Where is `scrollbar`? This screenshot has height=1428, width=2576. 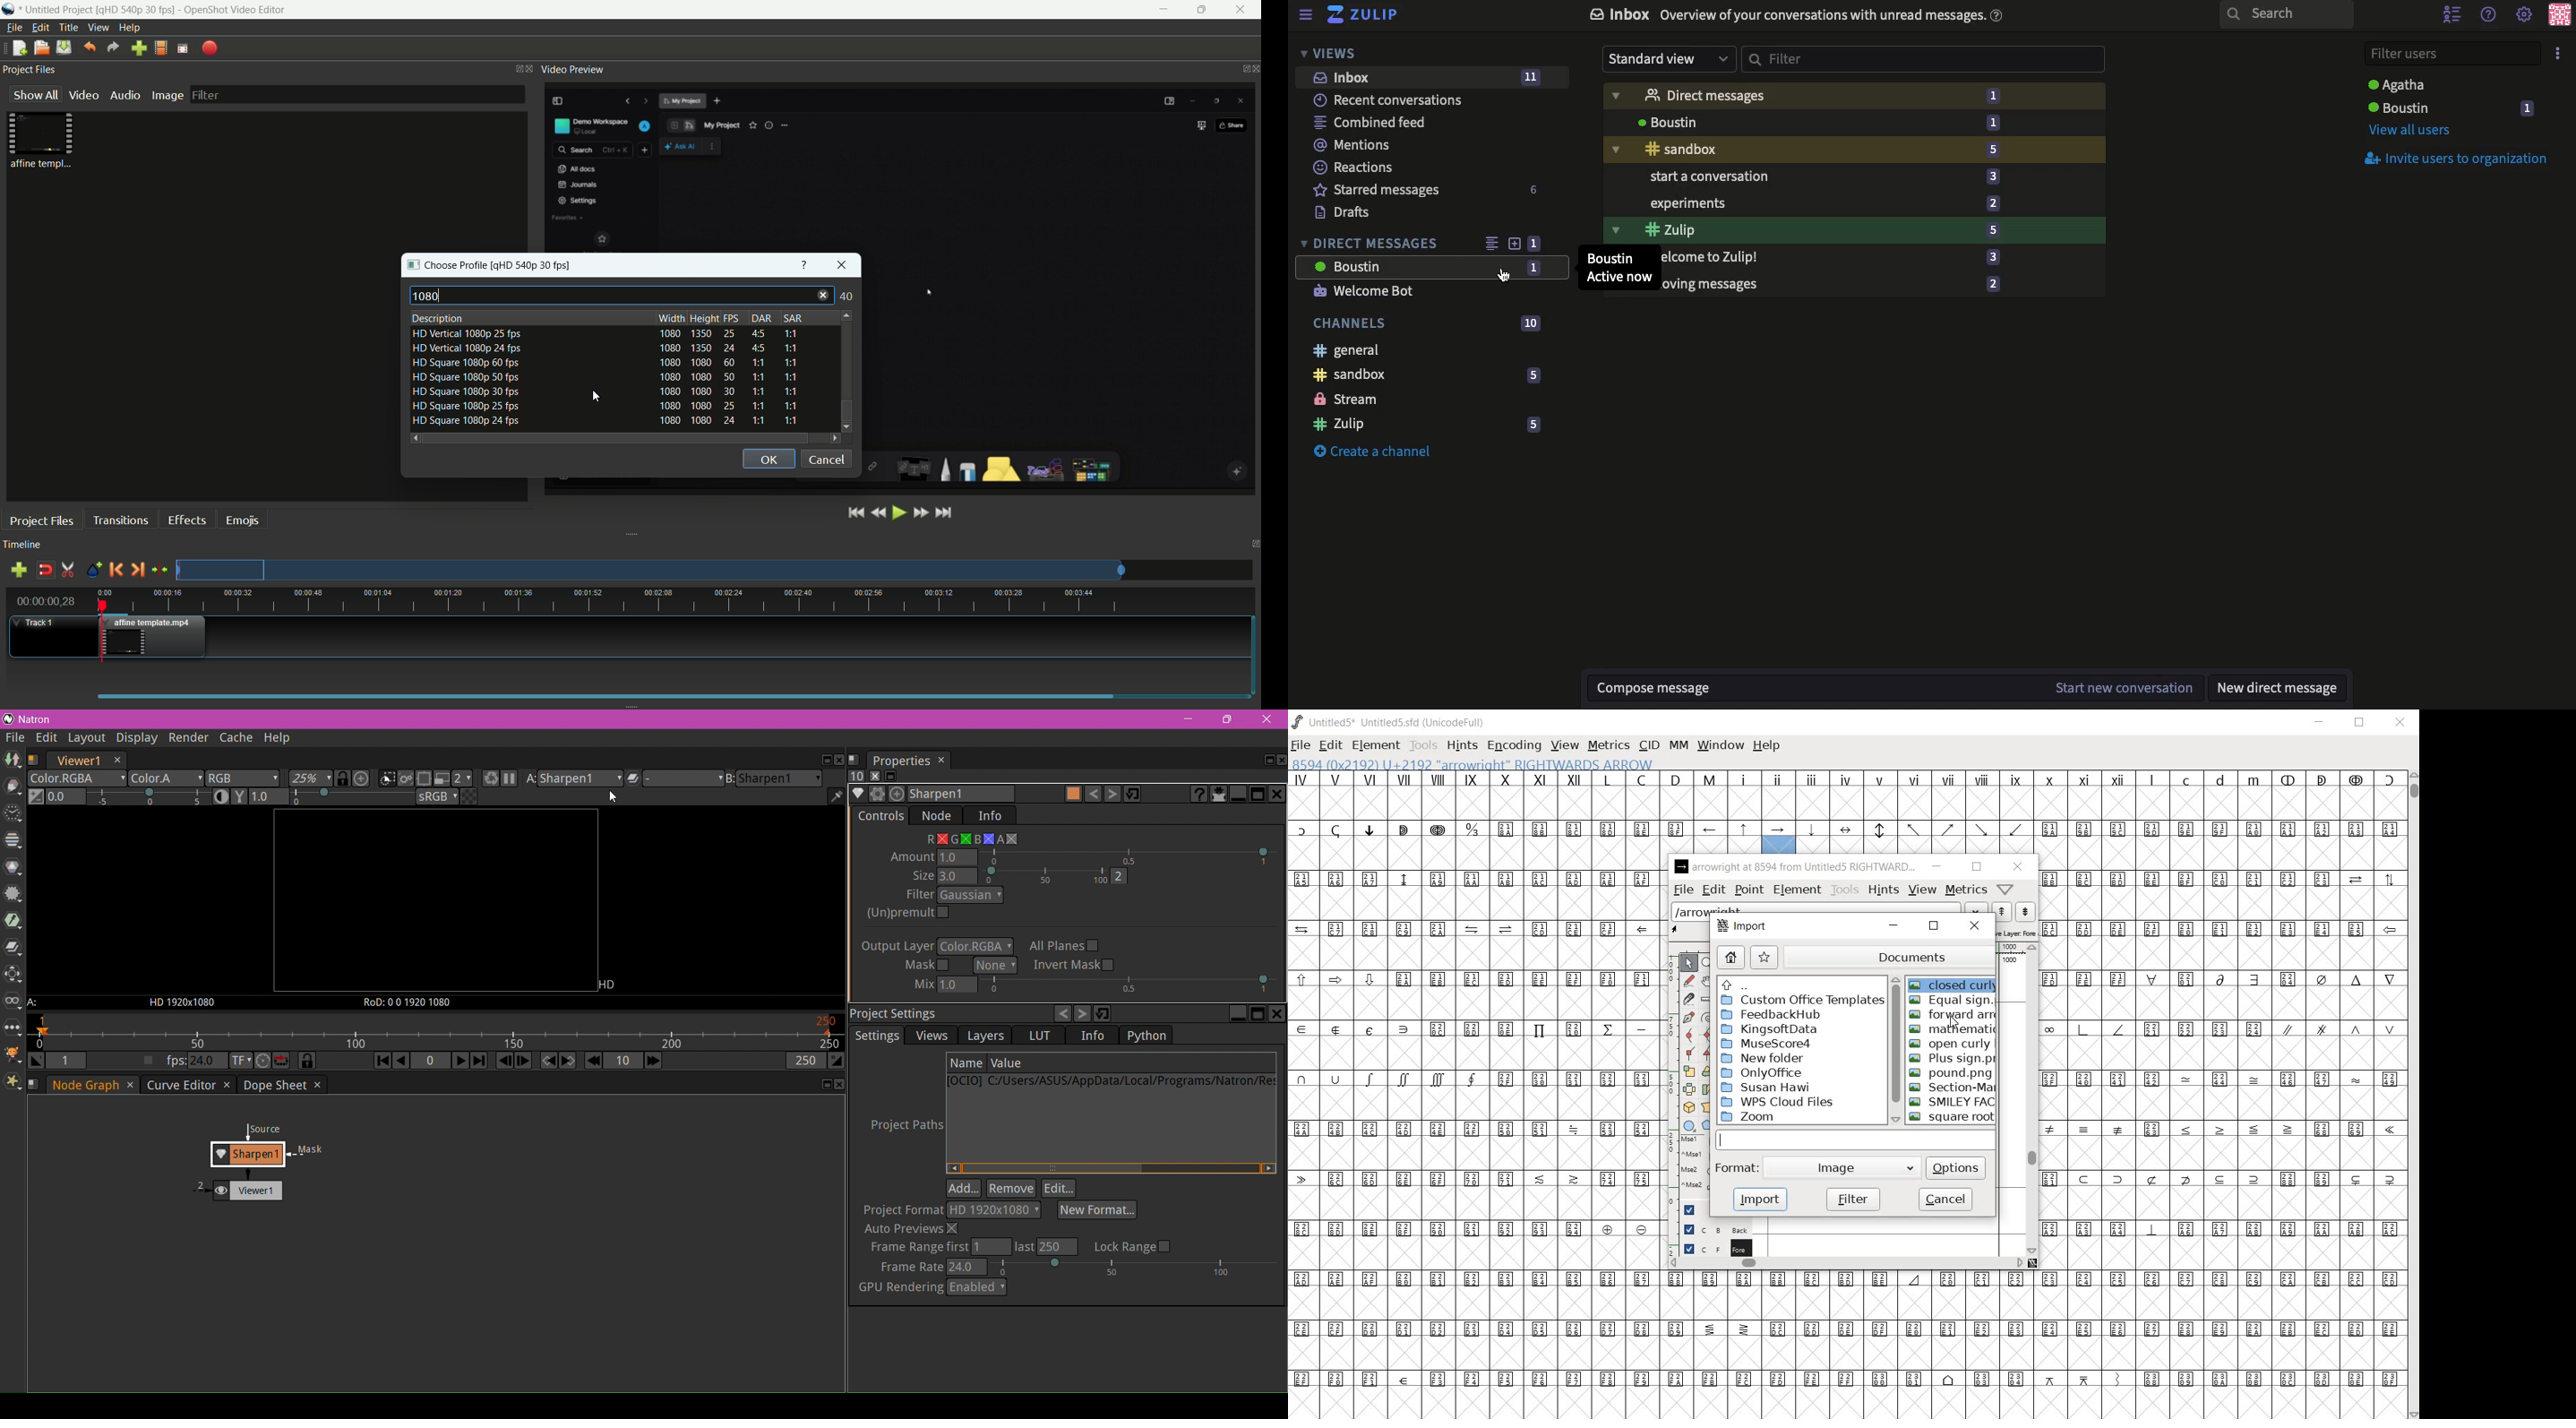 scrollbar is located at coordinates (2032, 1099).